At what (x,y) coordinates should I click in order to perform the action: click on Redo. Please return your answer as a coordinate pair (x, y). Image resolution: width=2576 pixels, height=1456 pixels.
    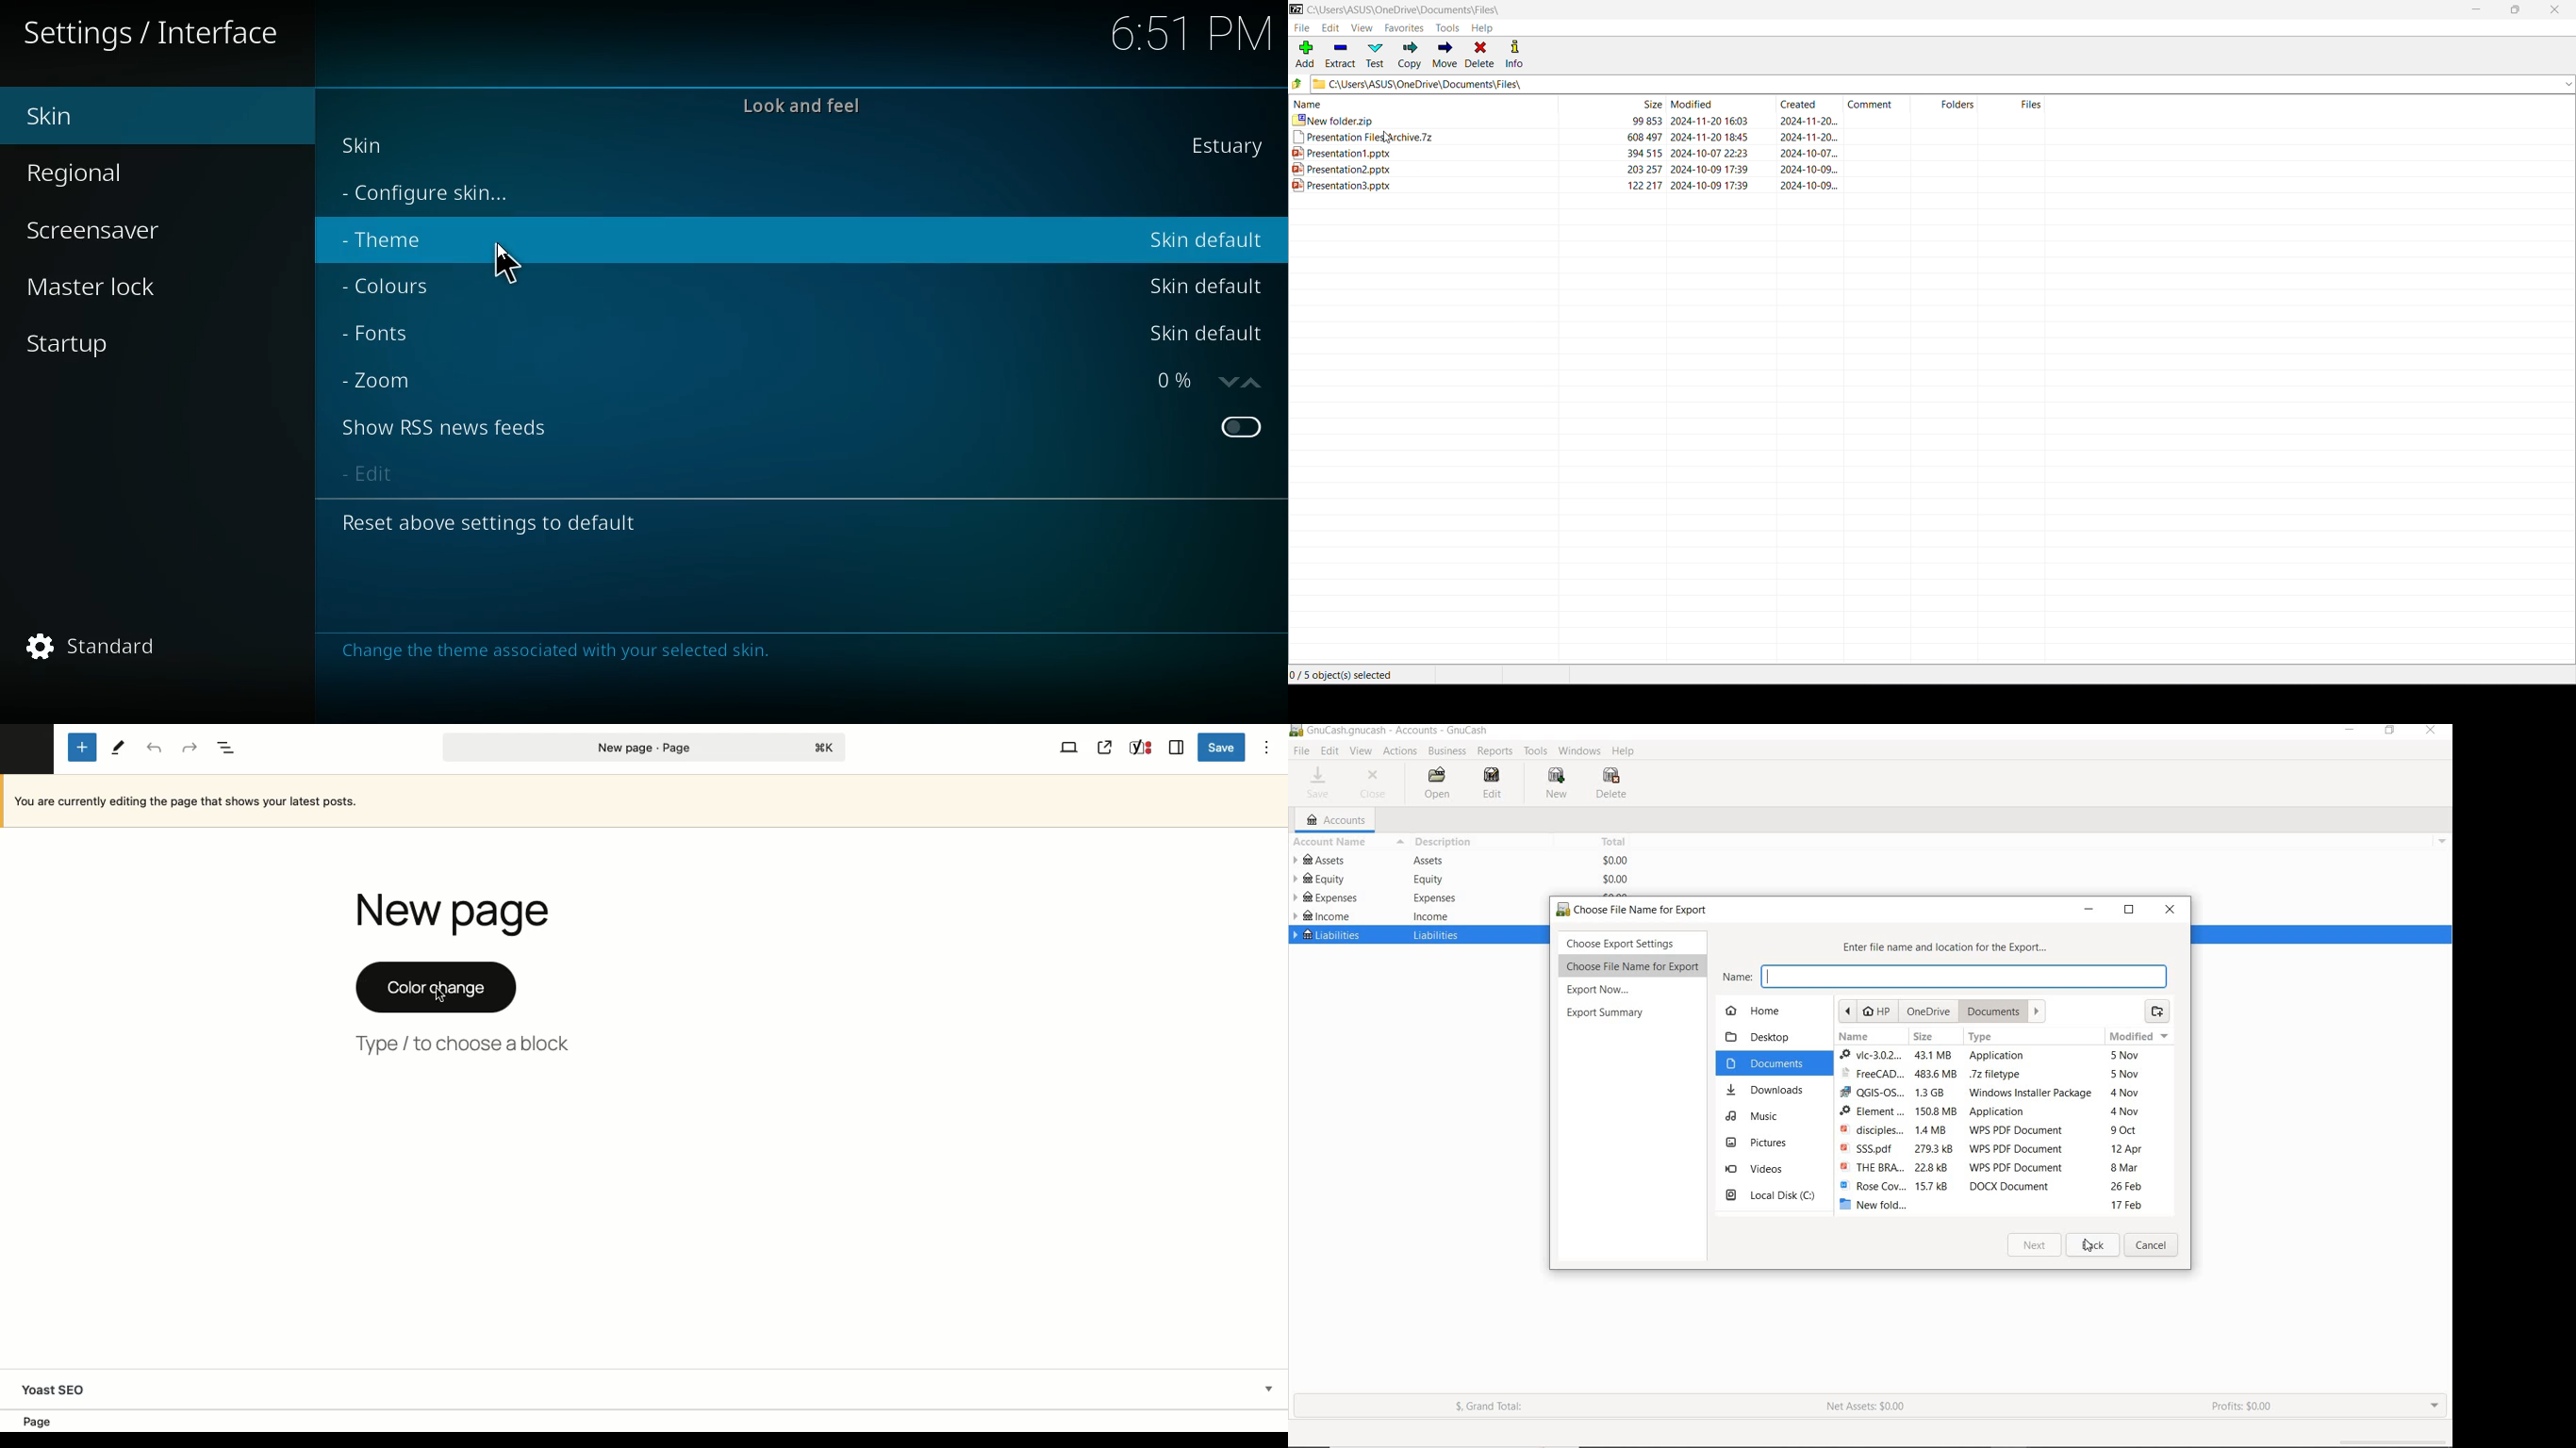
    Looking at the image, I should click on (188, 748).